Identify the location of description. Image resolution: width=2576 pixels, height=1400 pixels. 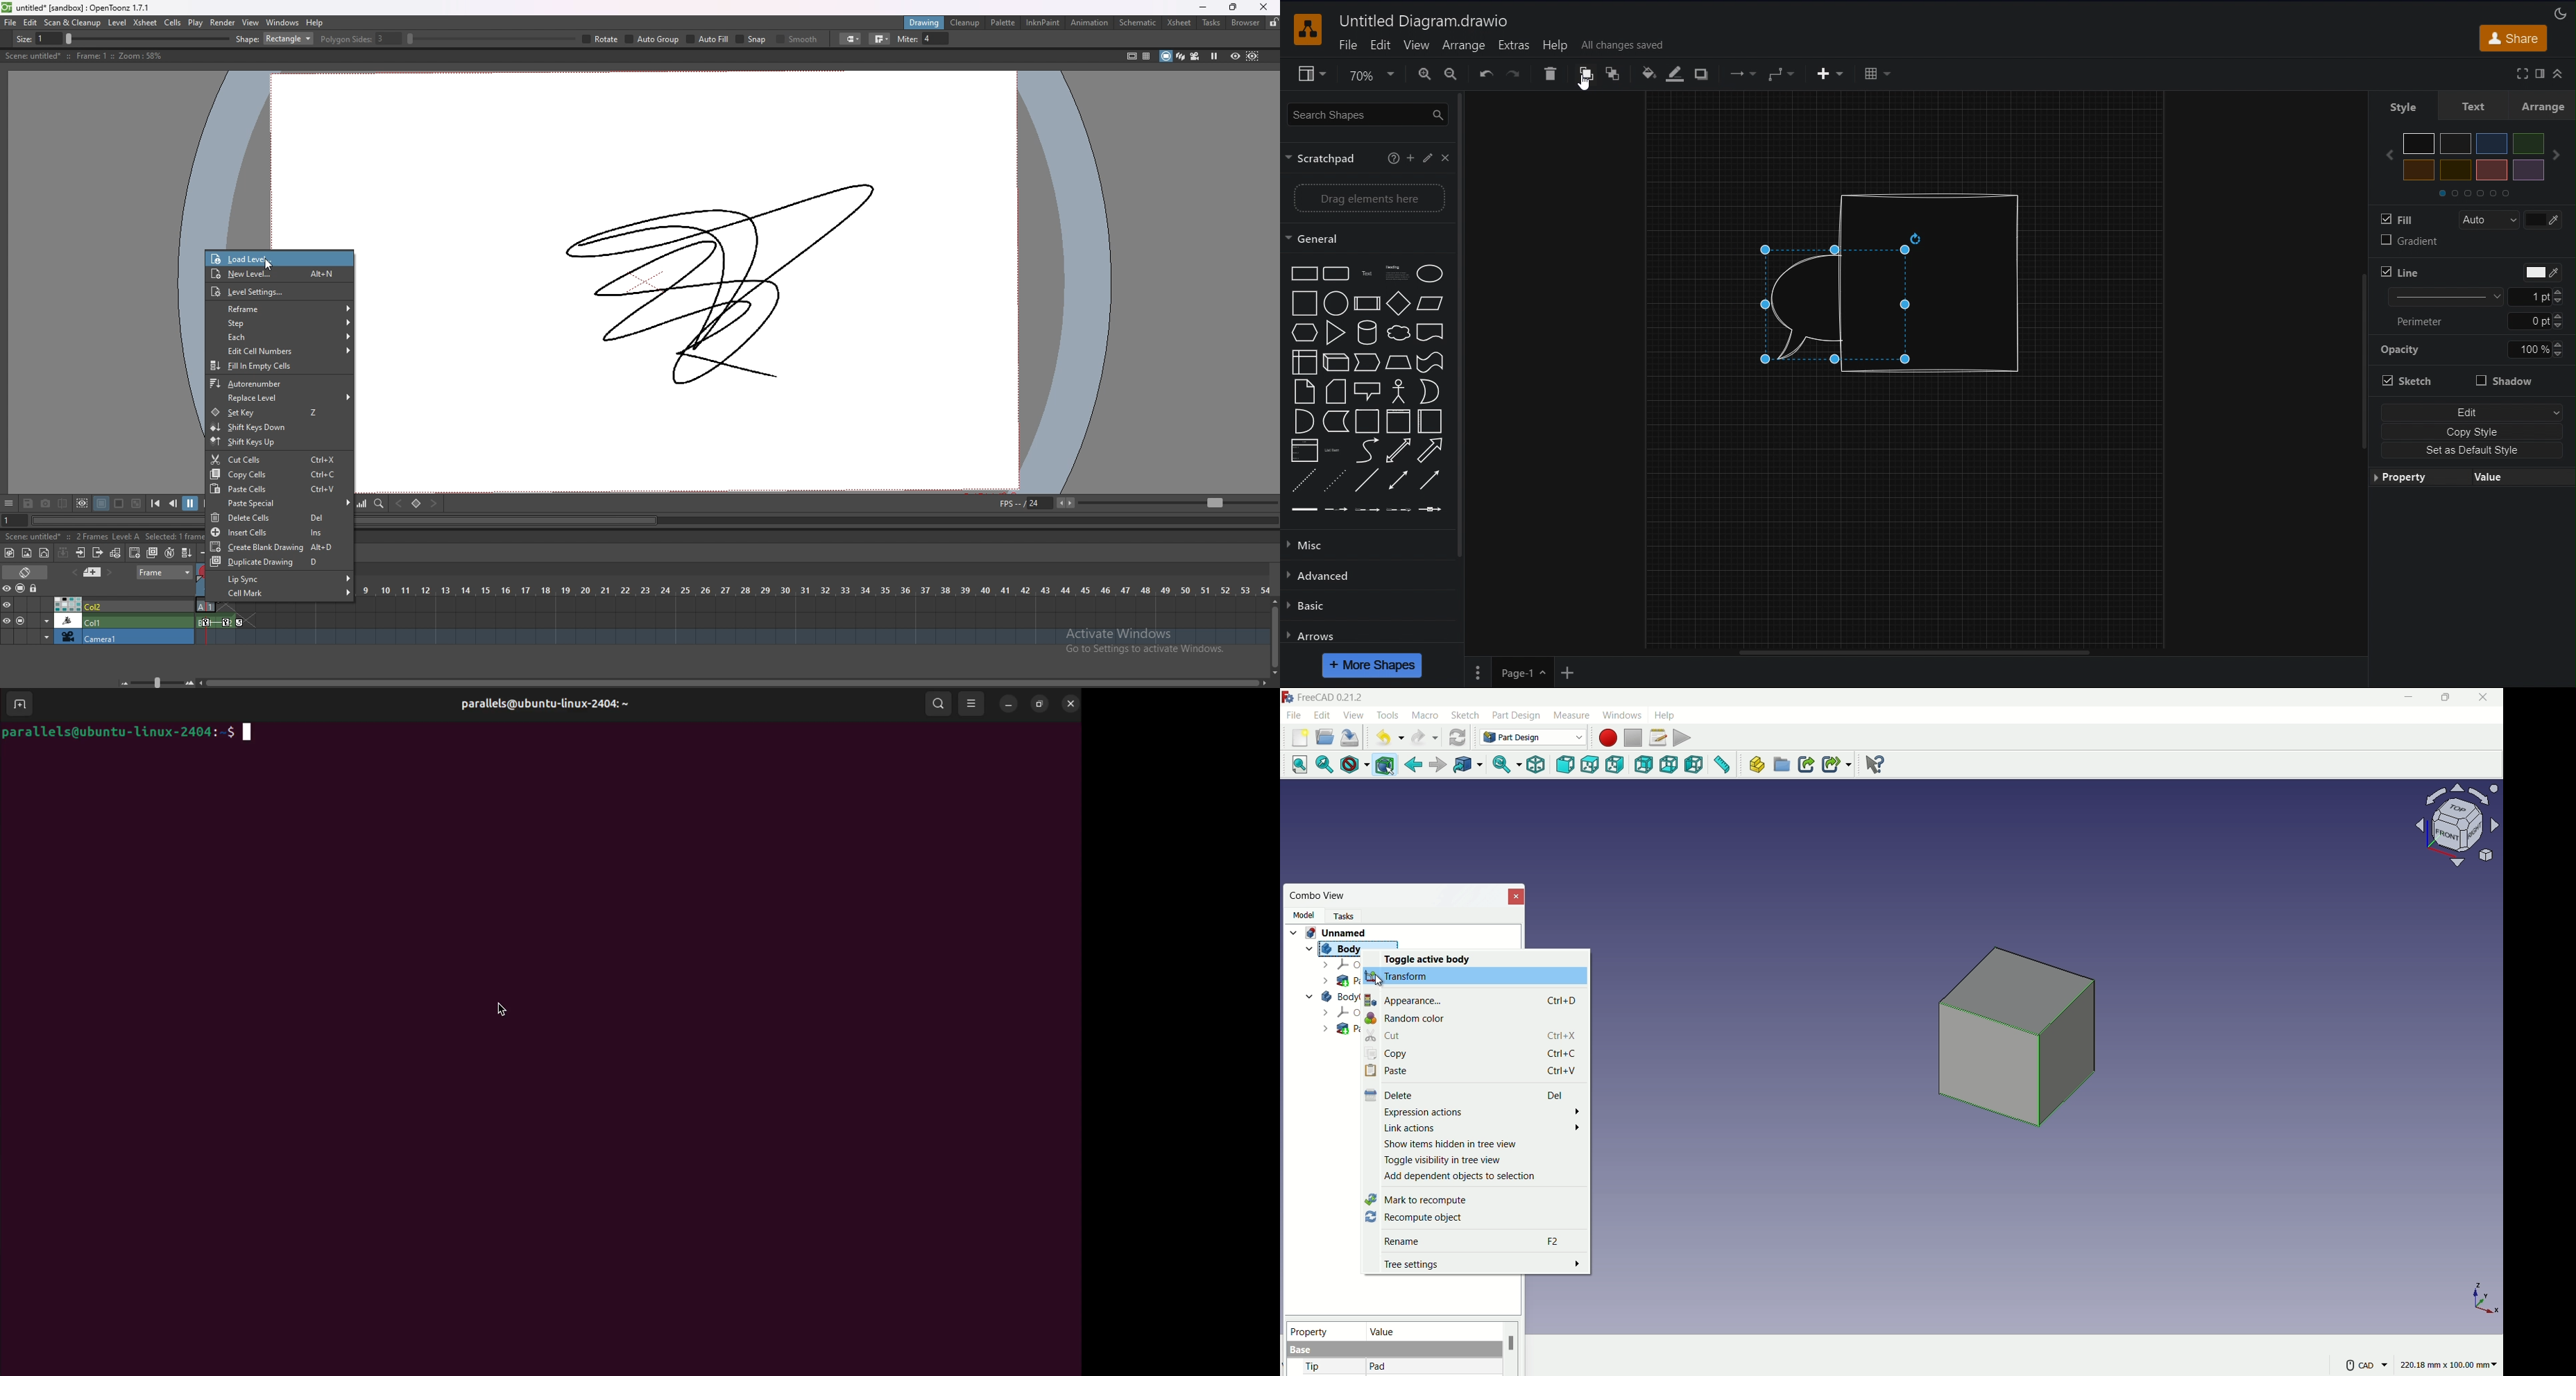
(105, 535).